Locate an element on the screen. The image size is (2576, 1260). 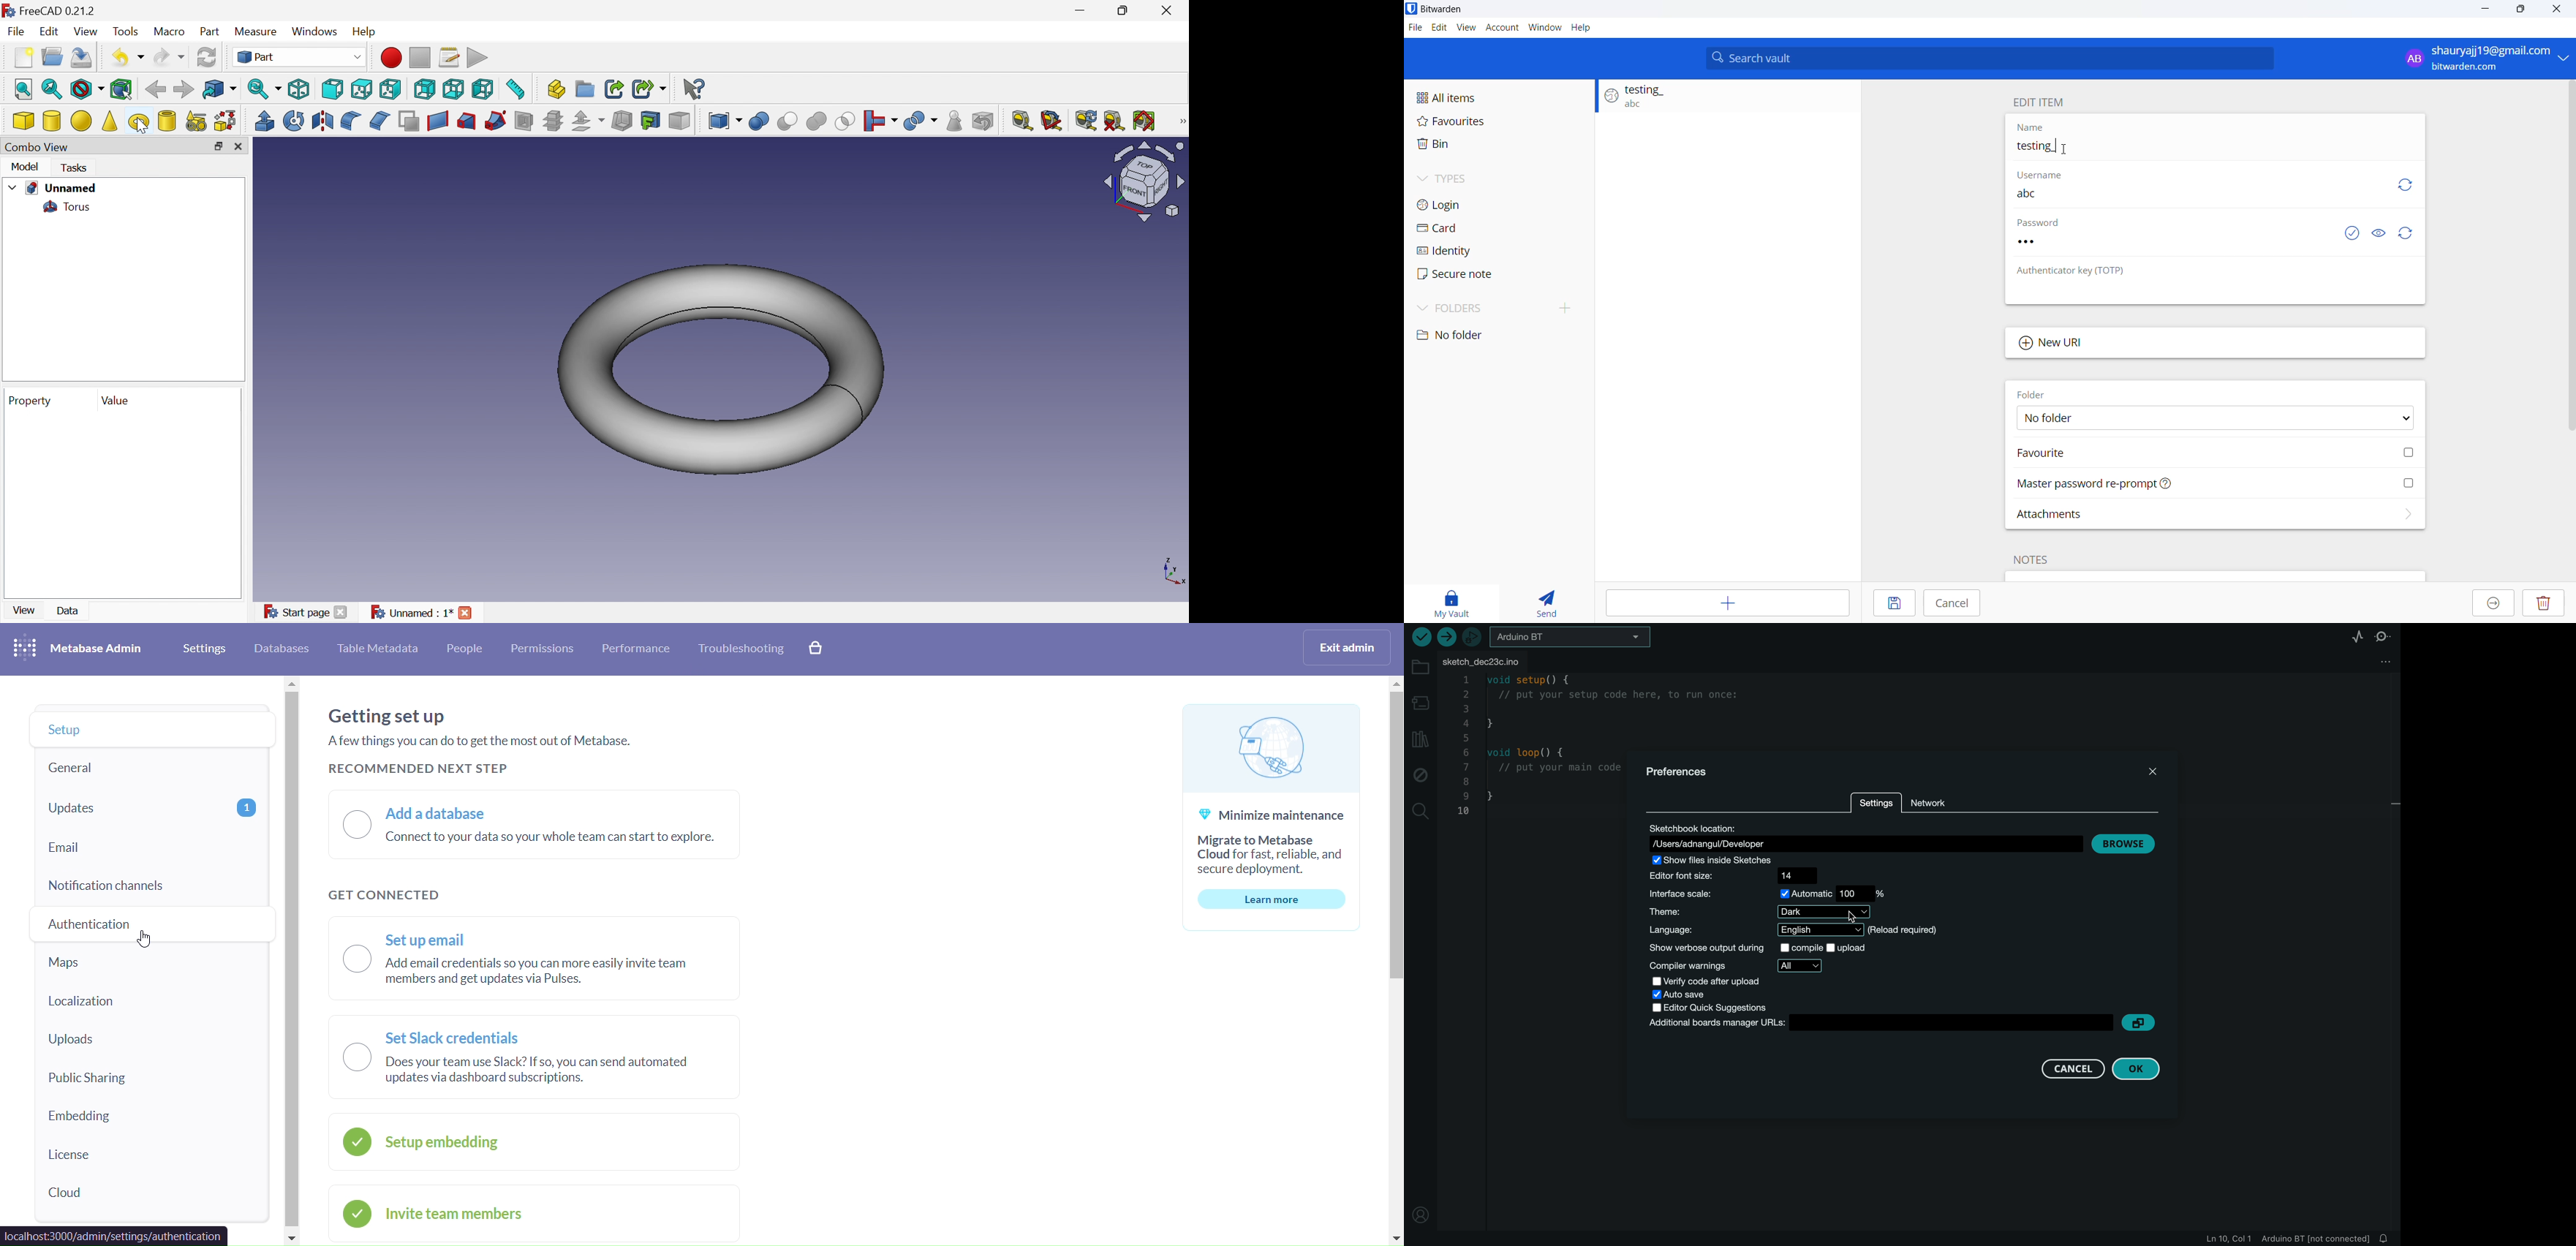
Boundary box is located at coordinates (124, 89).